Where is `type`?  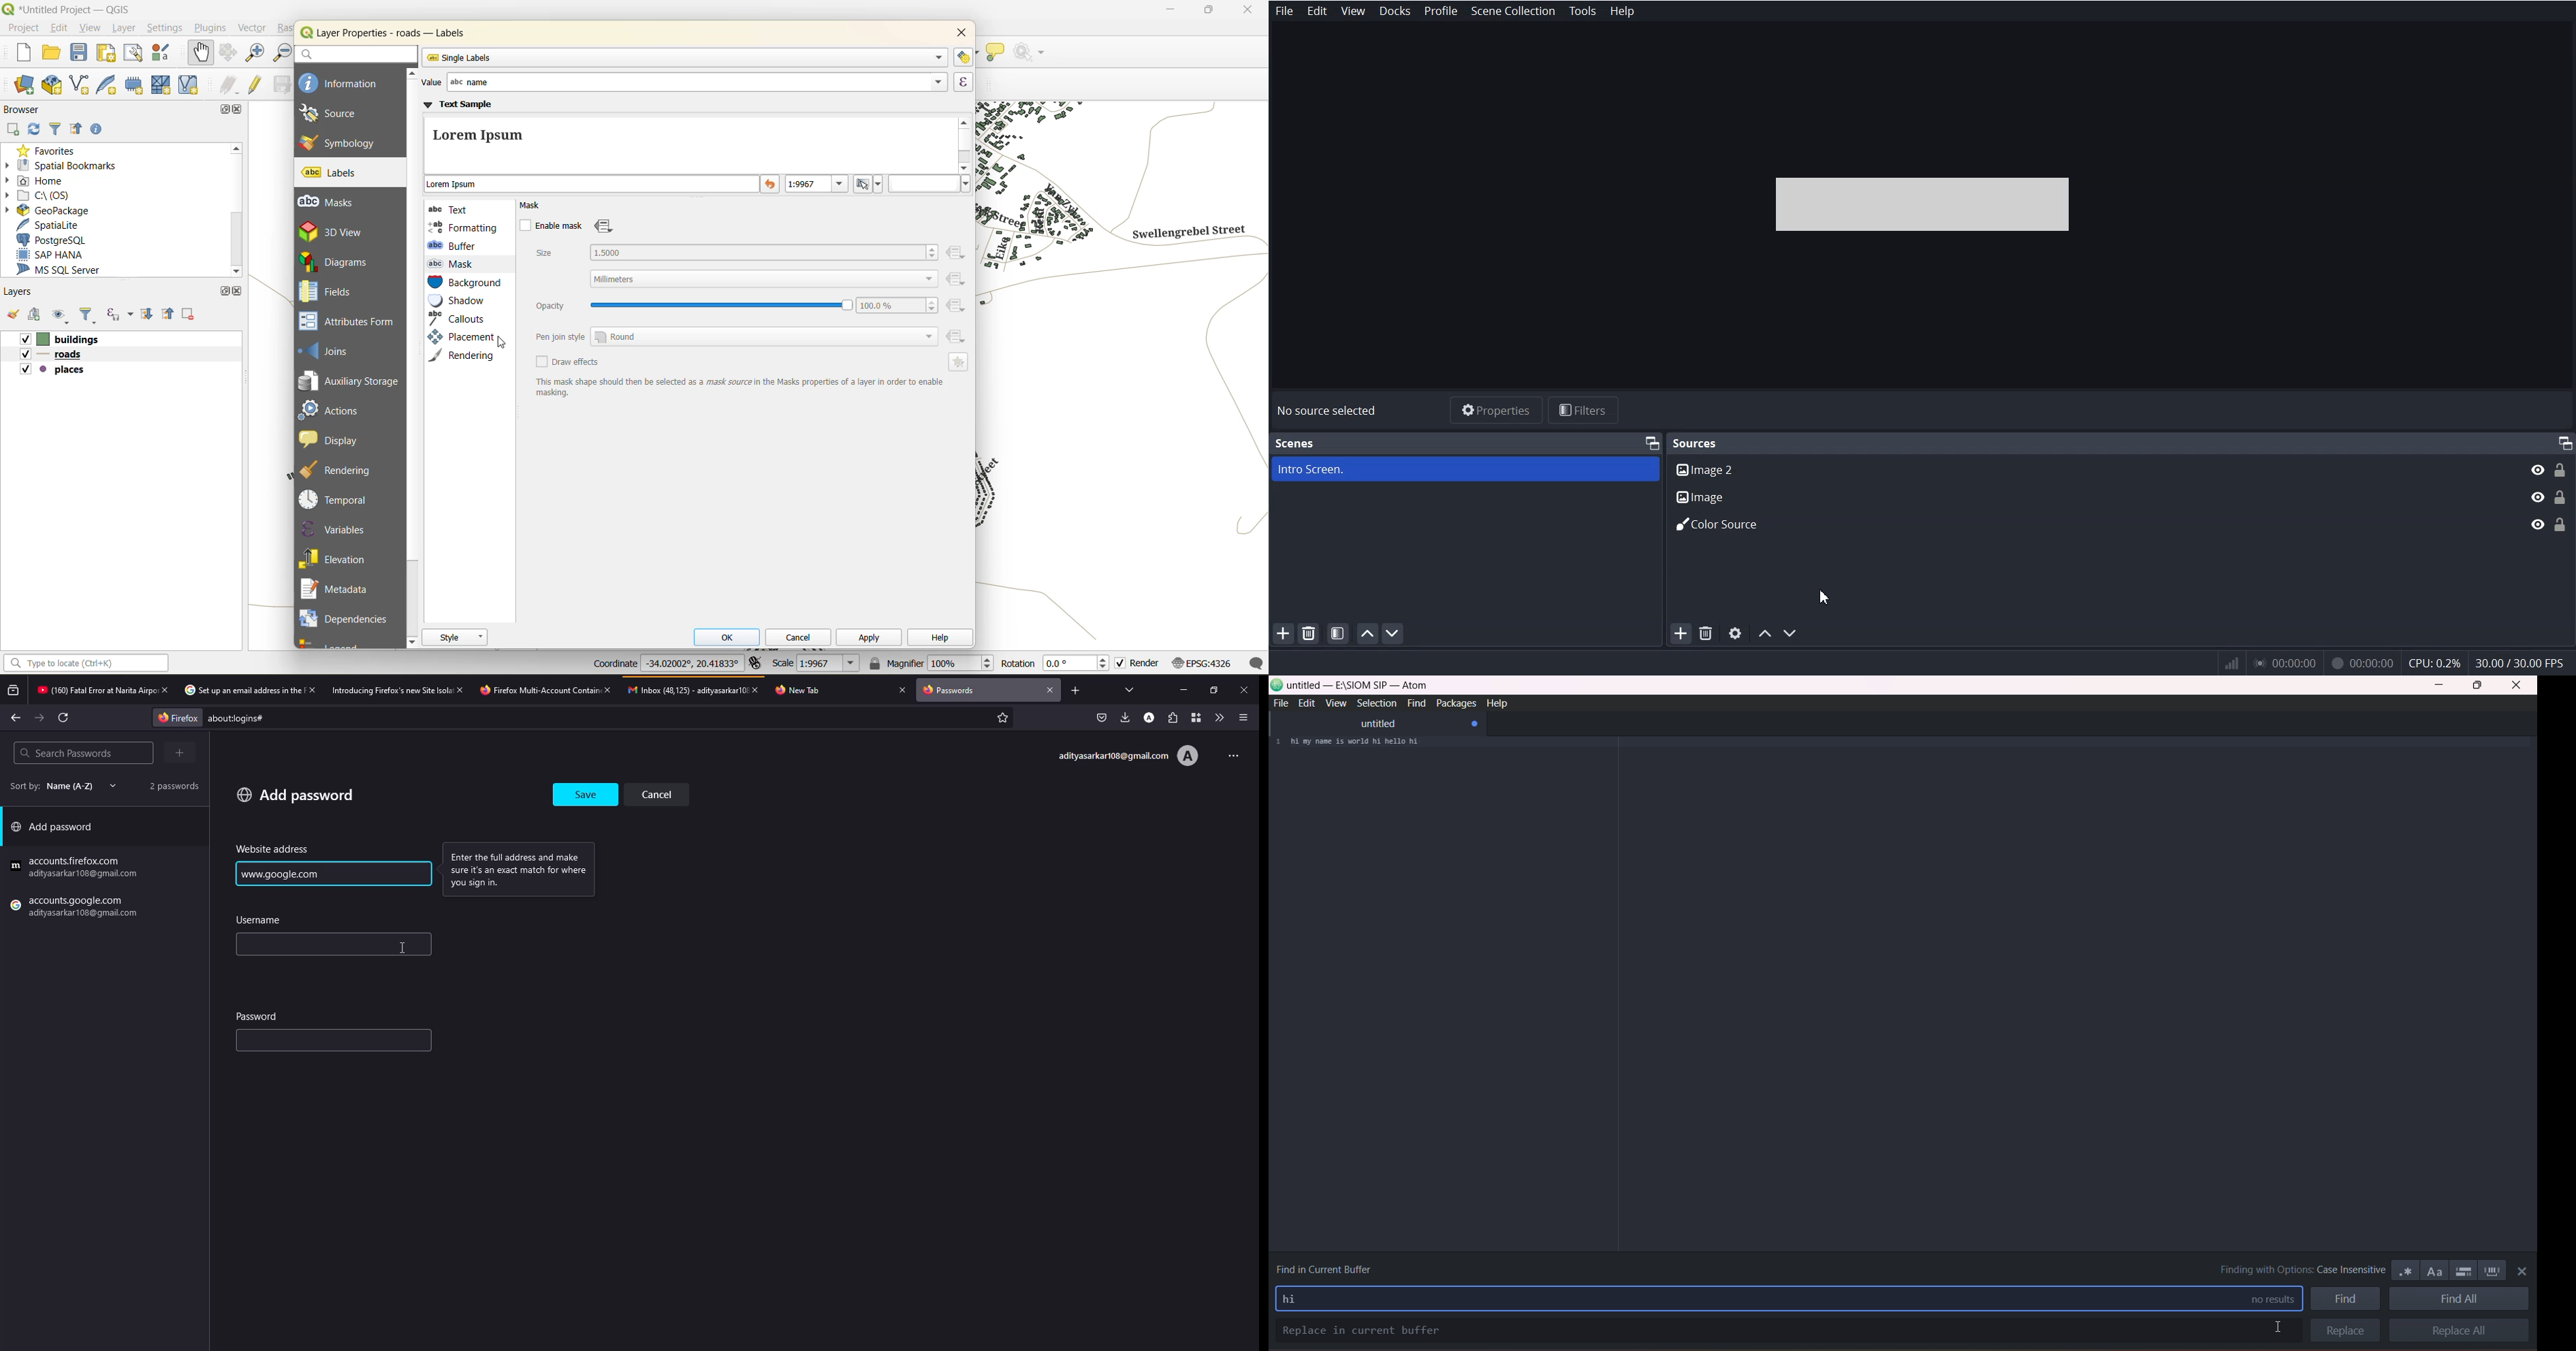 type is located at coordinates (290, 946).